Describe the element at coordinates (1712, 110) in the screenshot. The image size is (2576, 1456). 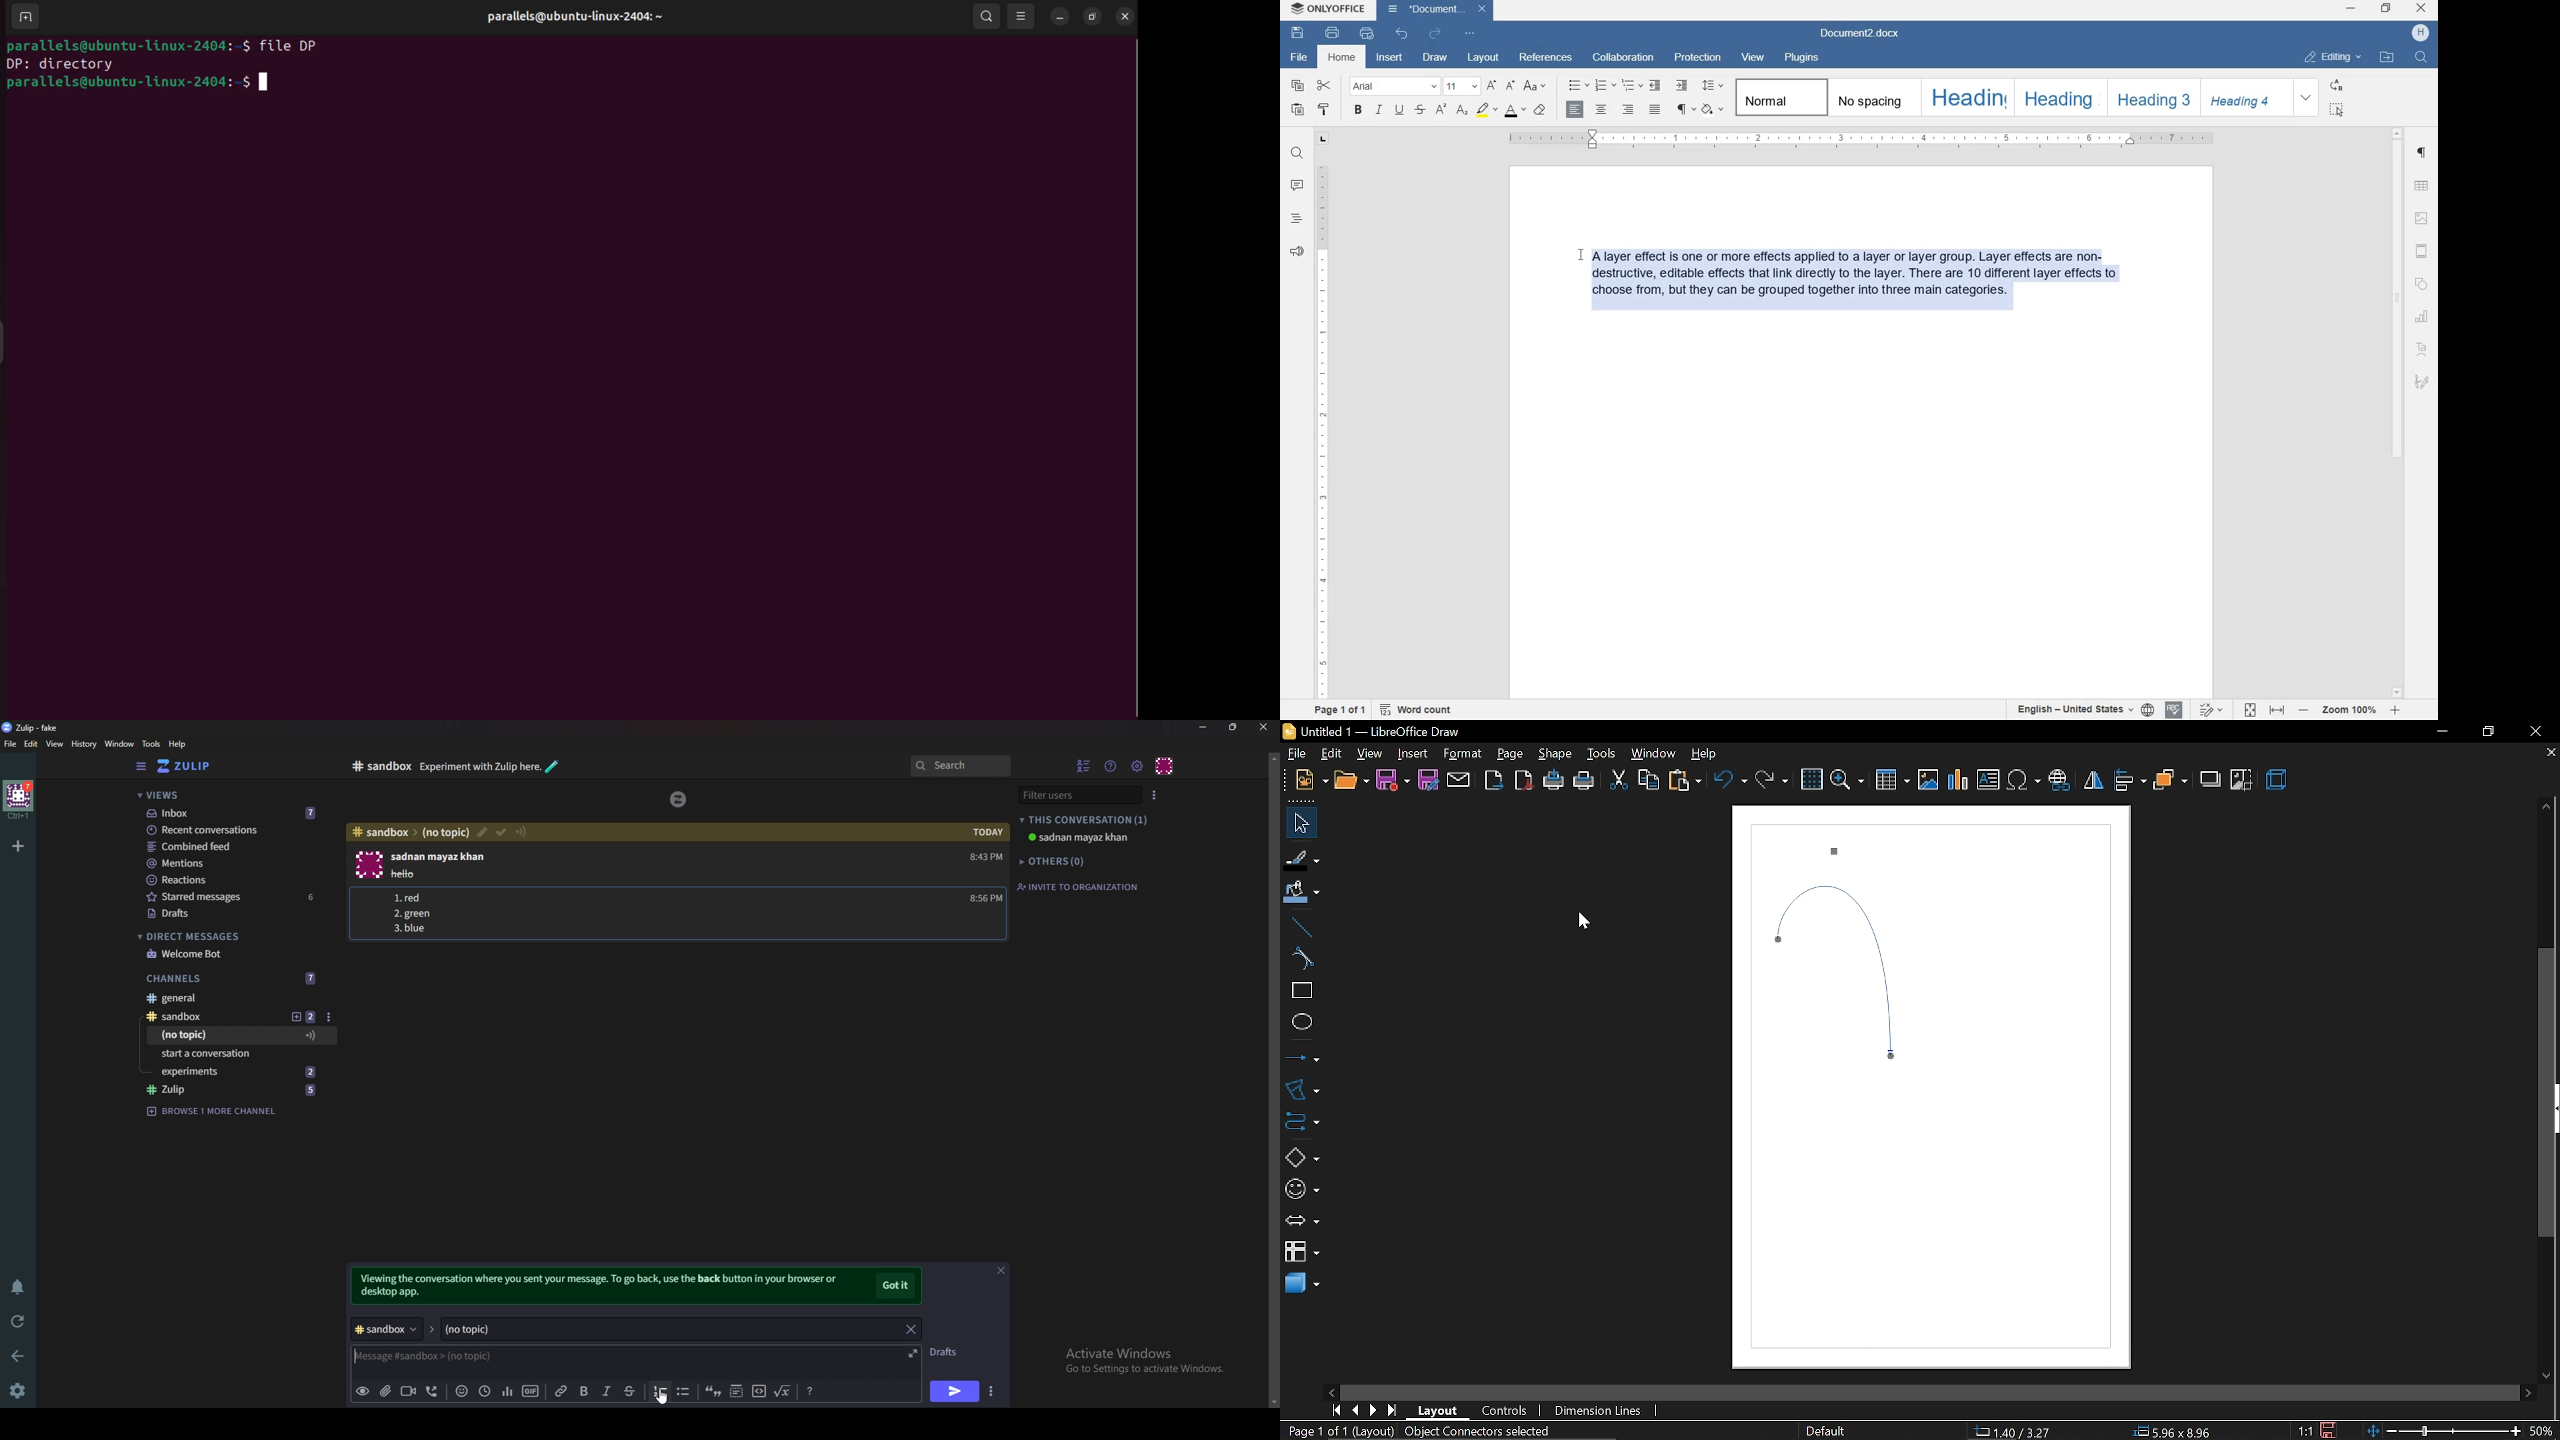
I see `shading ` at that location.